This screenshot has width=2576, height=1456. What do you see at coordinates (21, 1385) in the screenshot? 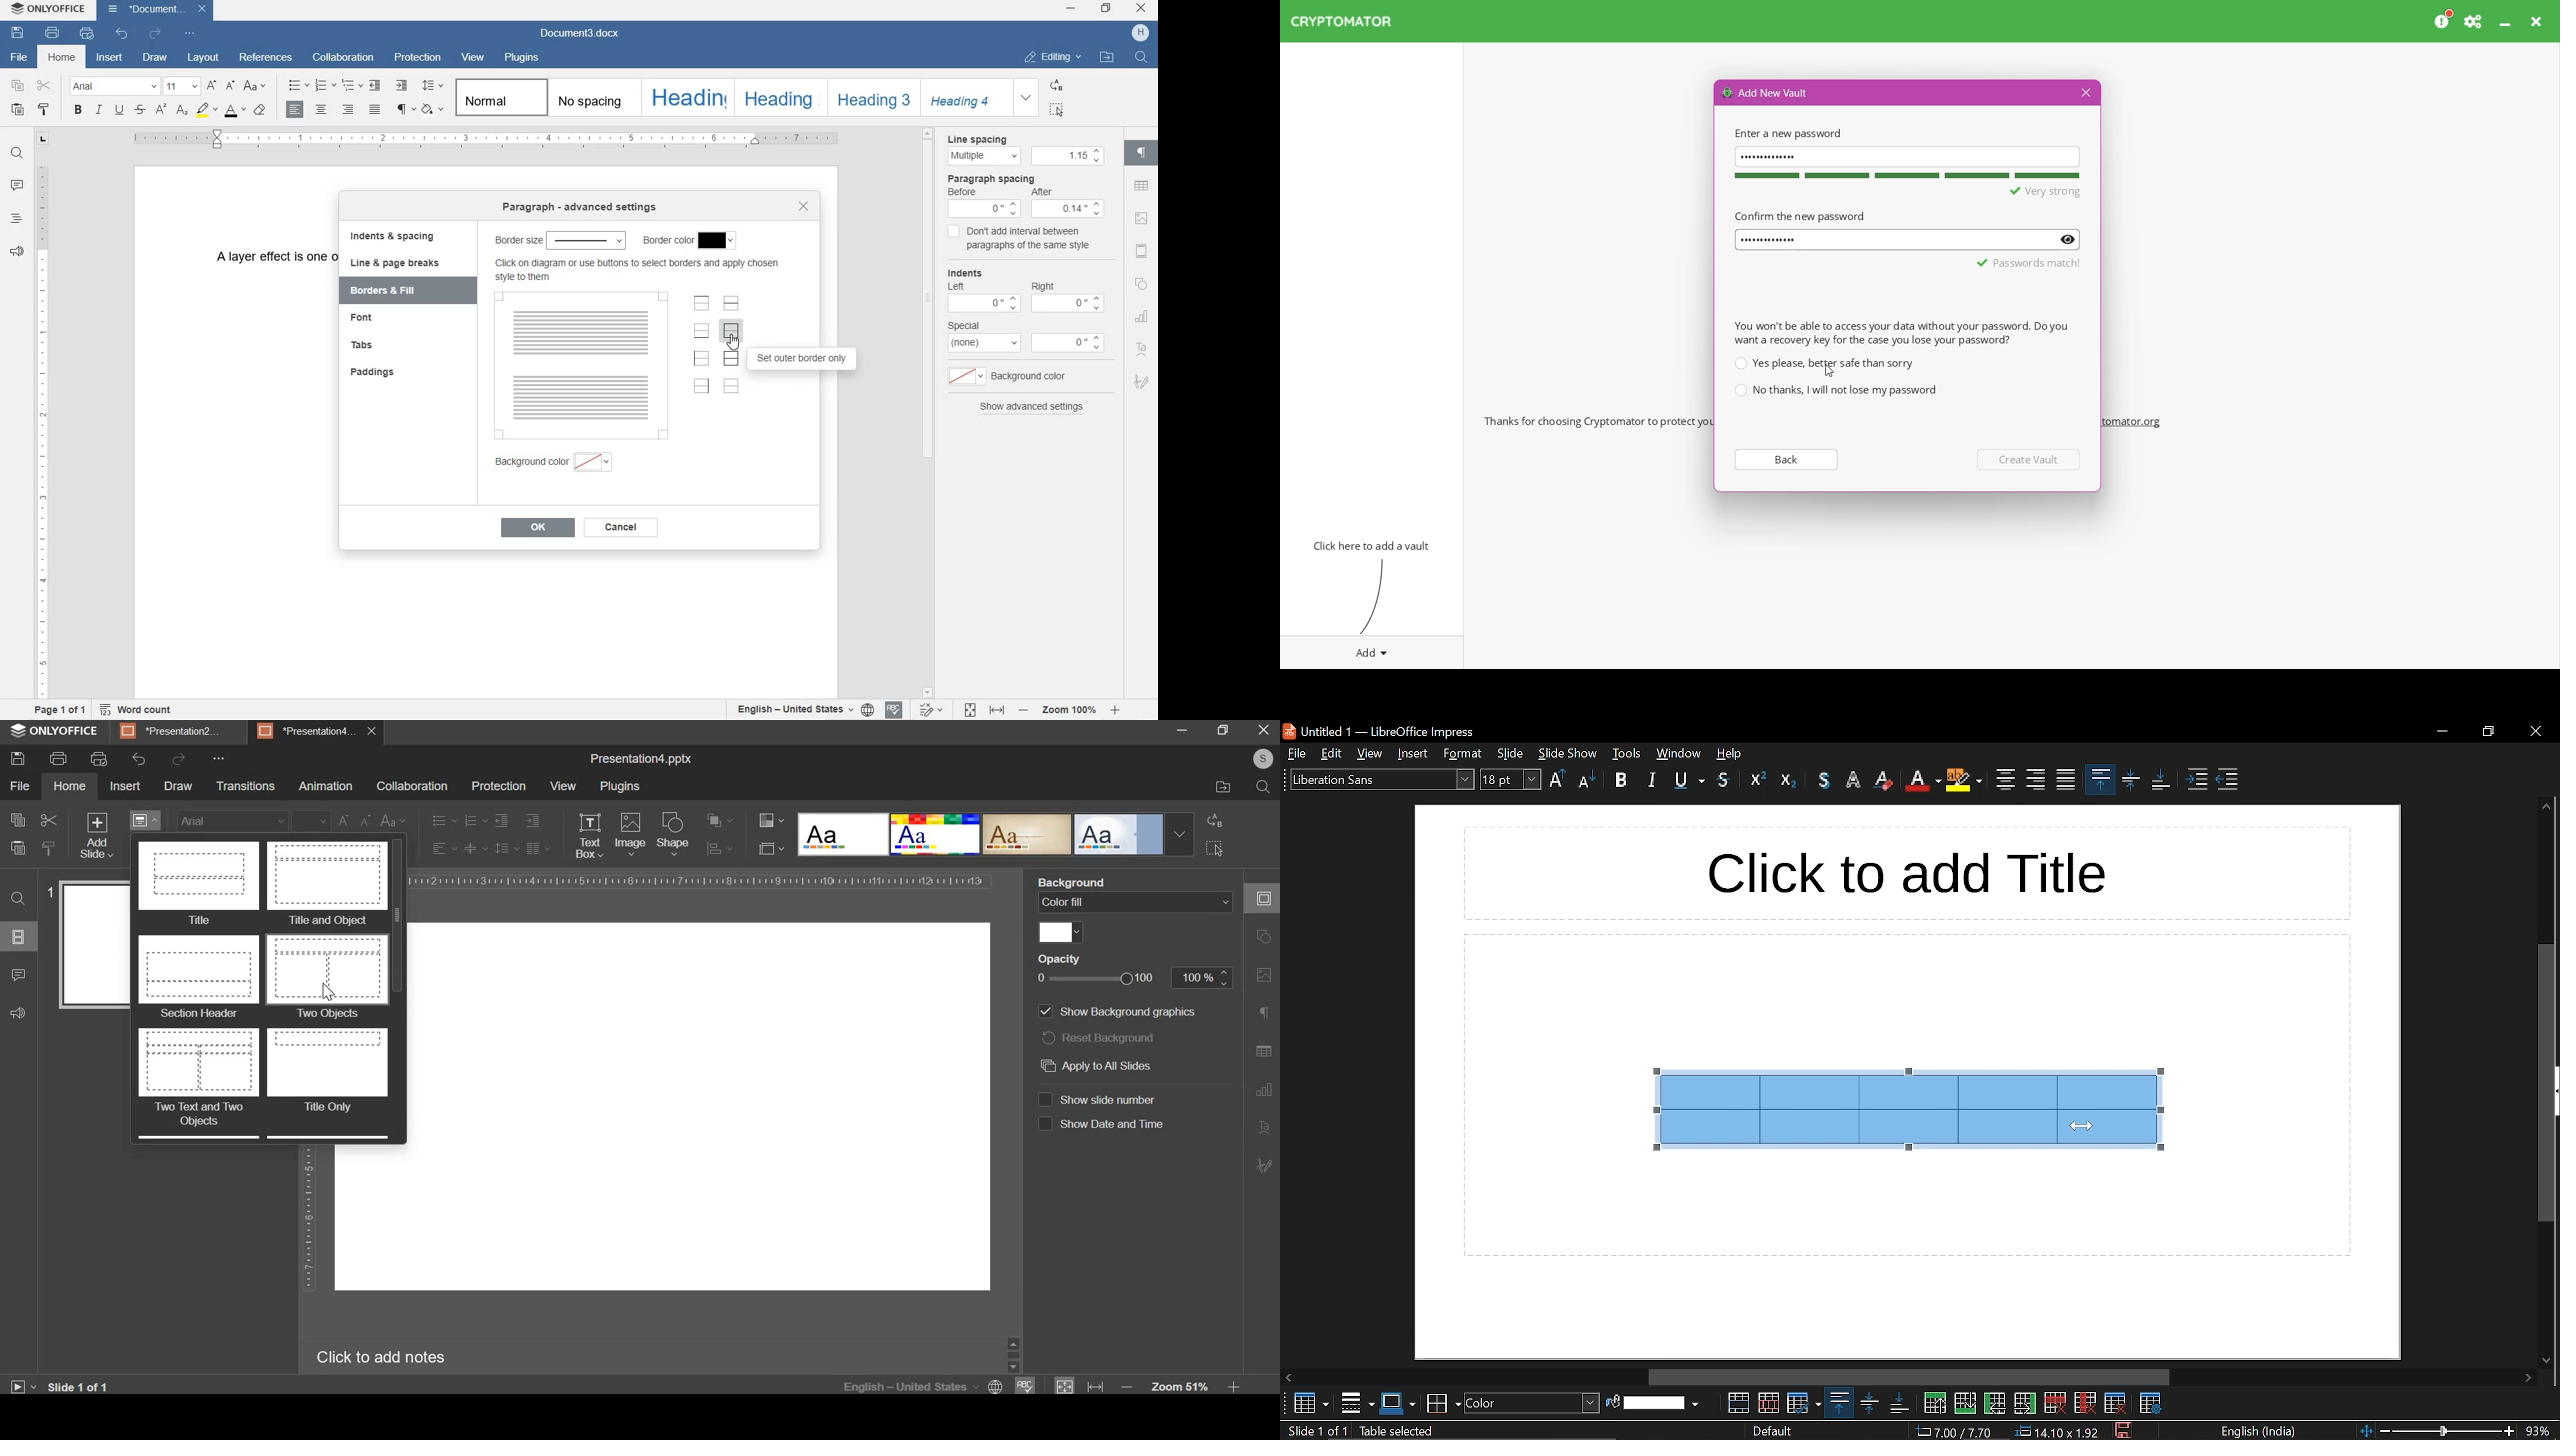
I see `slide show` at bounding box center [21, 1385].